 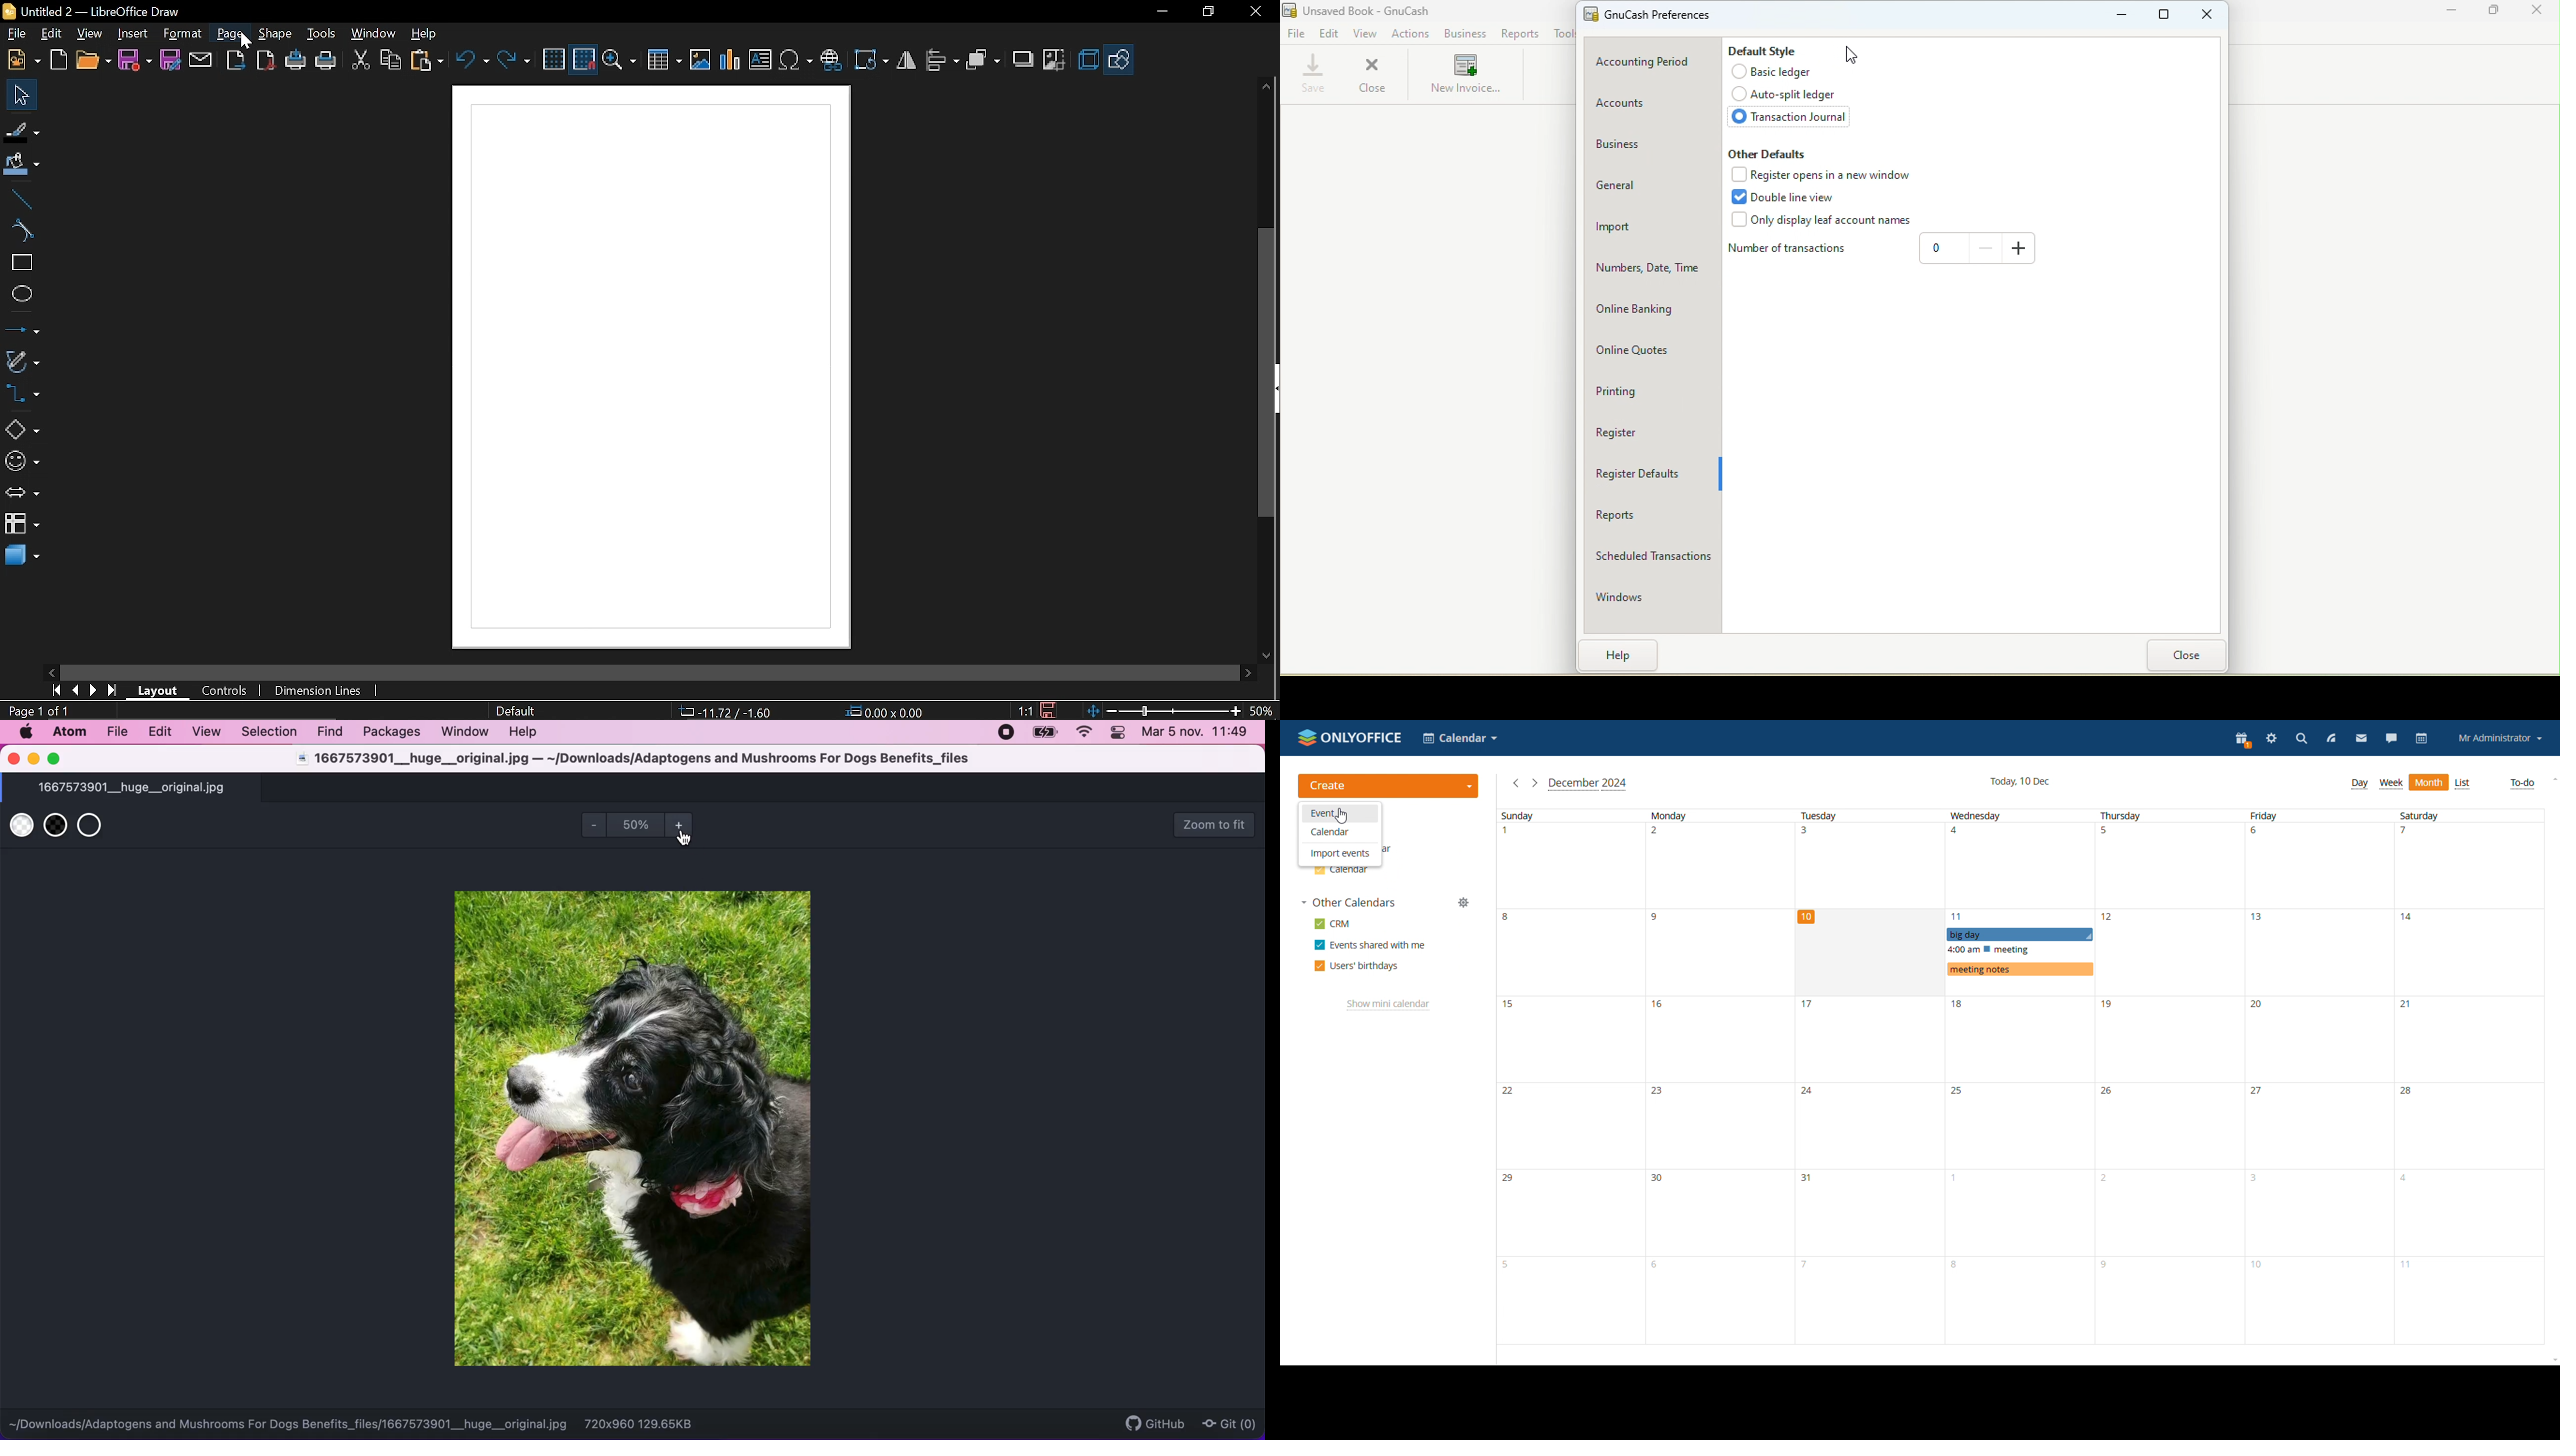 I want to click on Export as pdf, so click(x=265, y=60).